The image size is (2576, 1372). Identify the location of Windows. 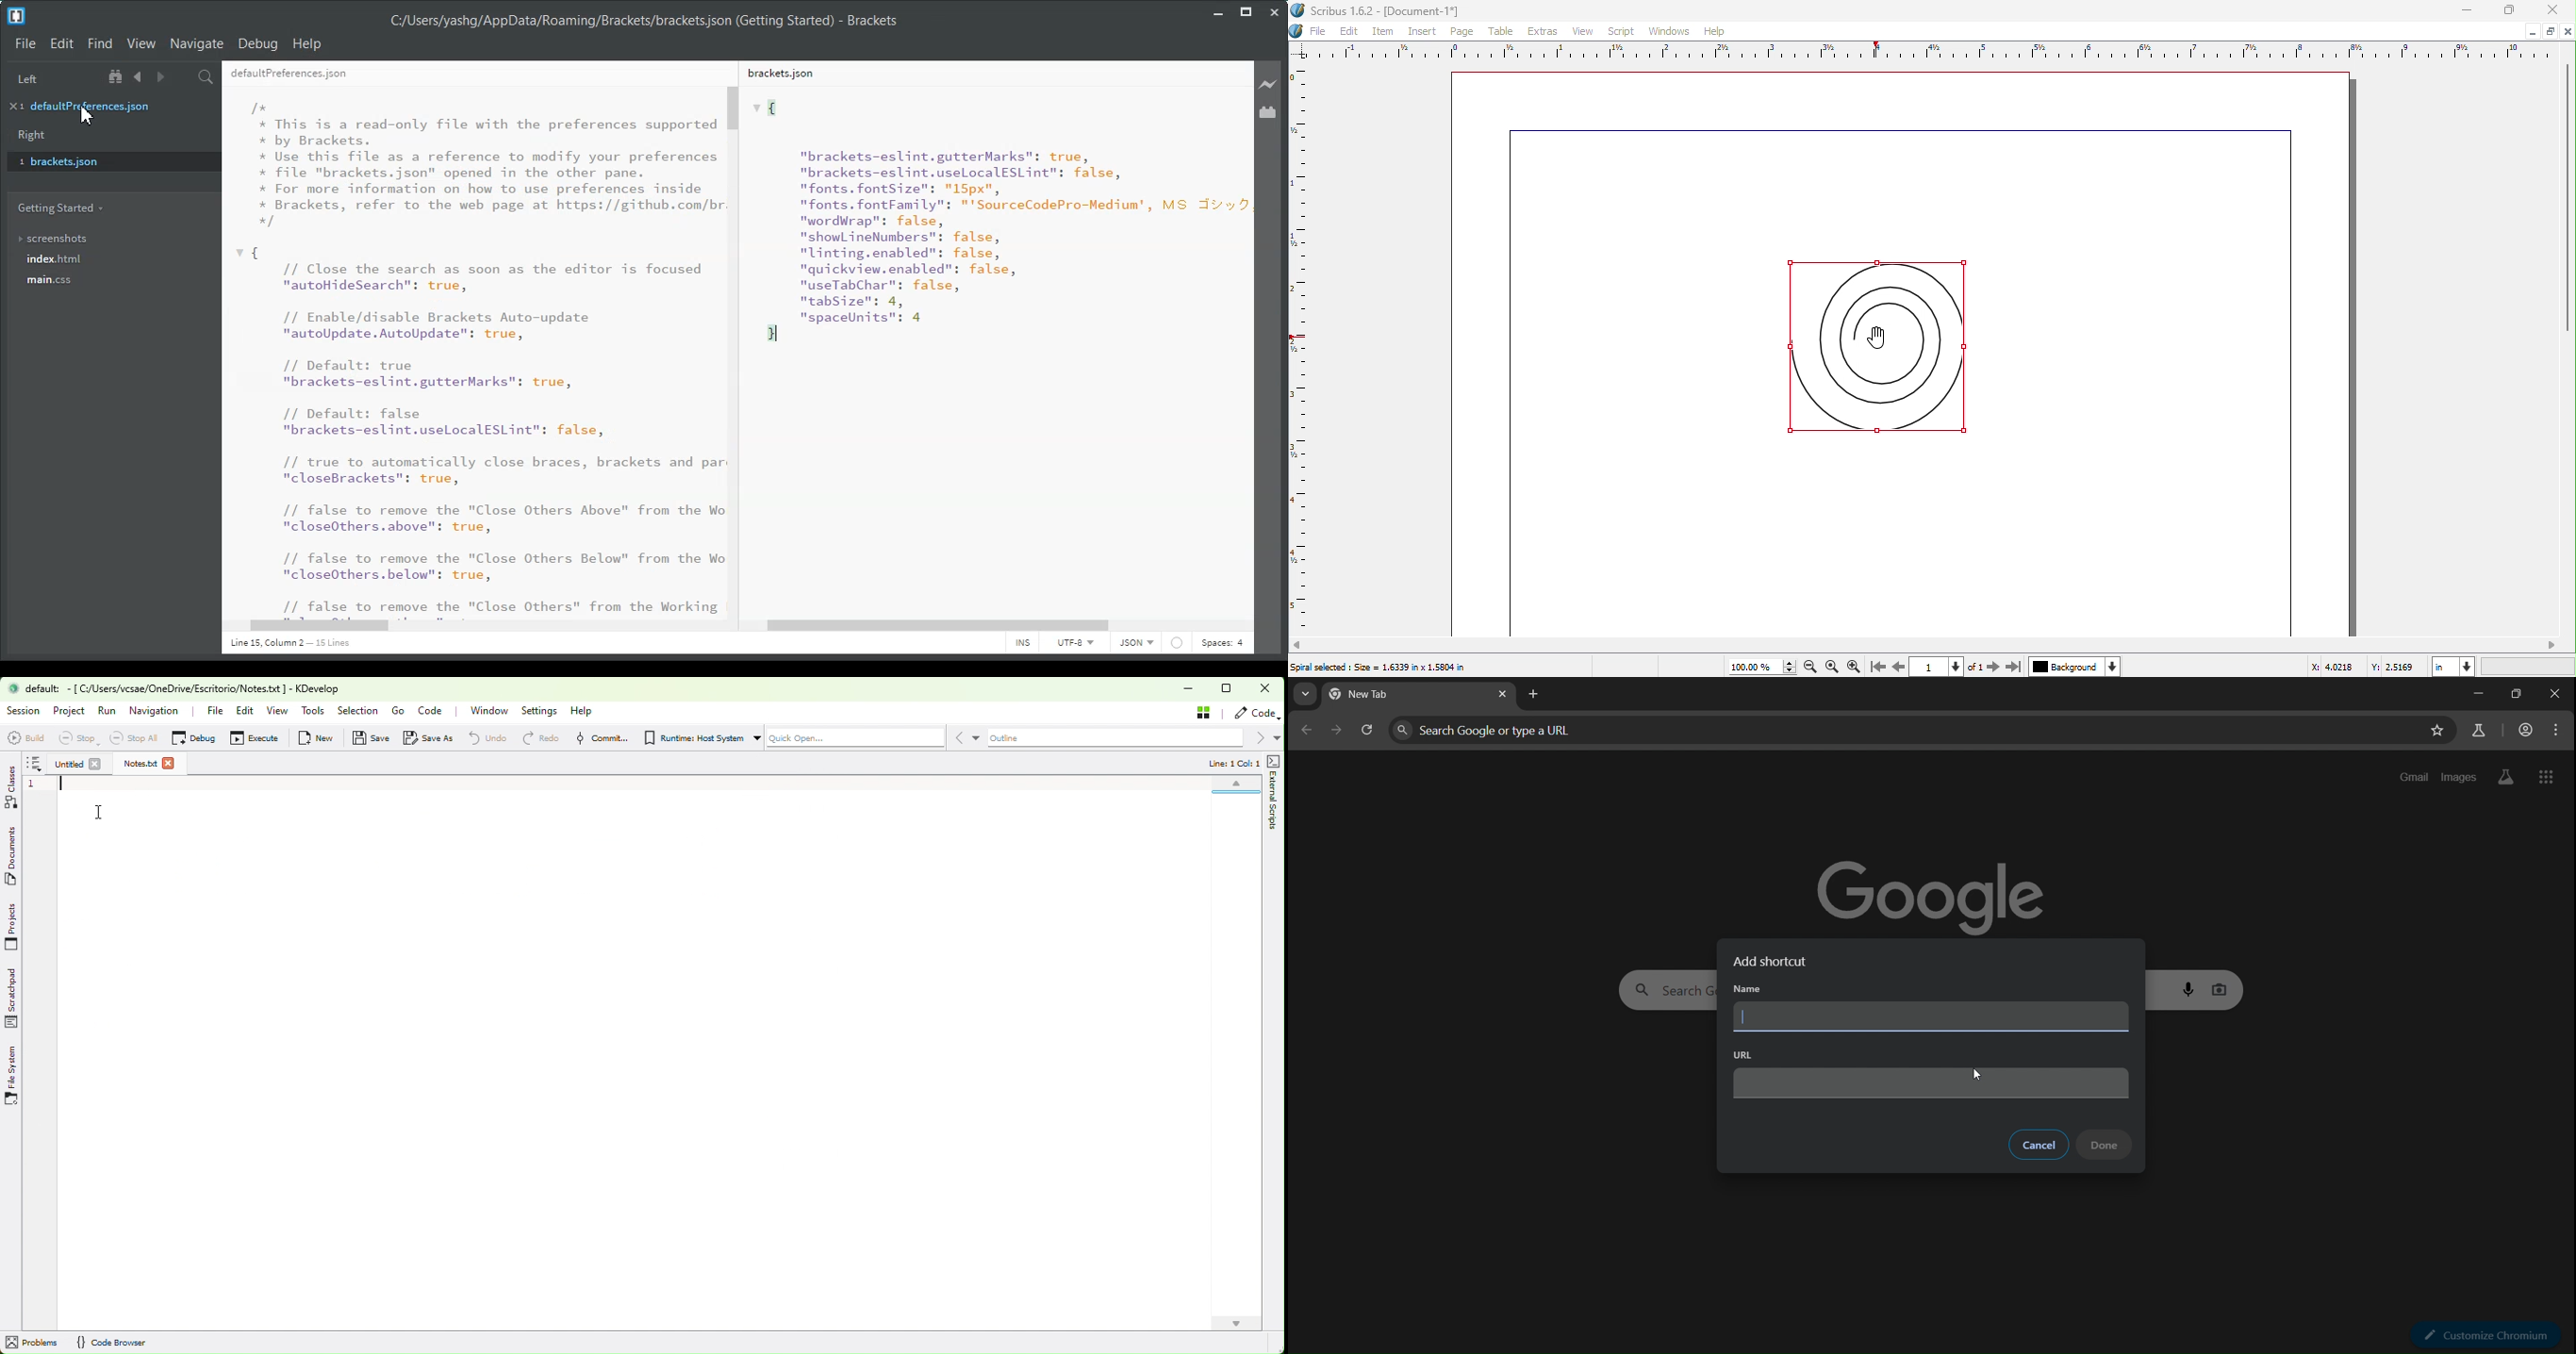
(1668, 32).